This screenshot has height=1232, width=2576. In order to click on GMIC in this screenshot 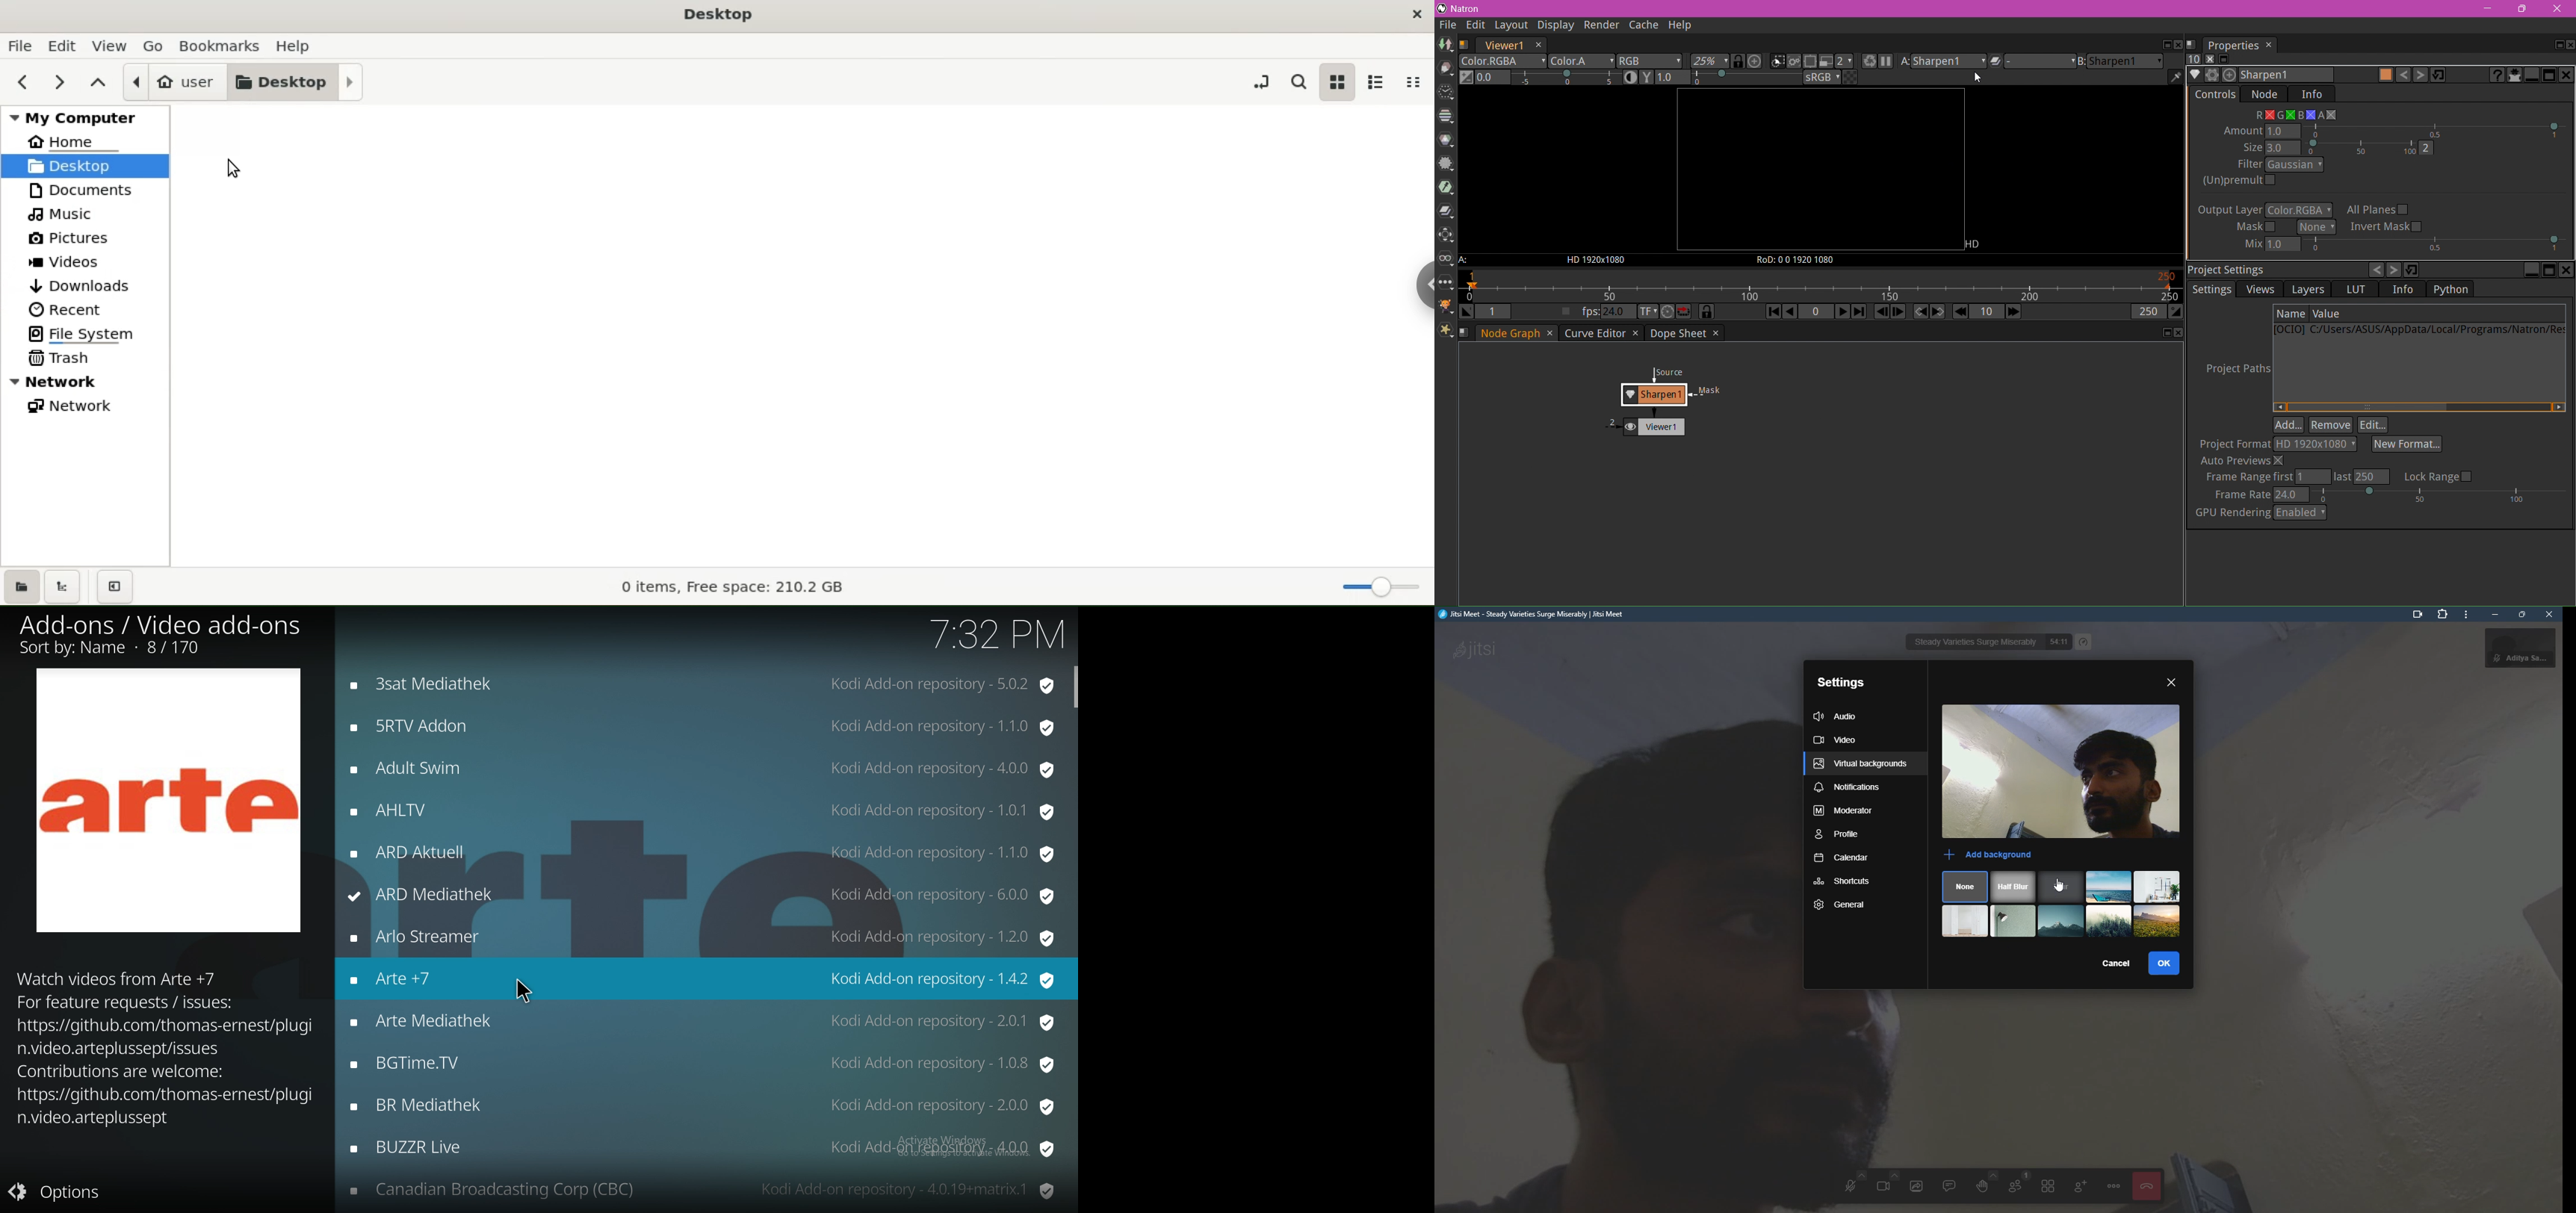, I will do `click(1446, 307)`.